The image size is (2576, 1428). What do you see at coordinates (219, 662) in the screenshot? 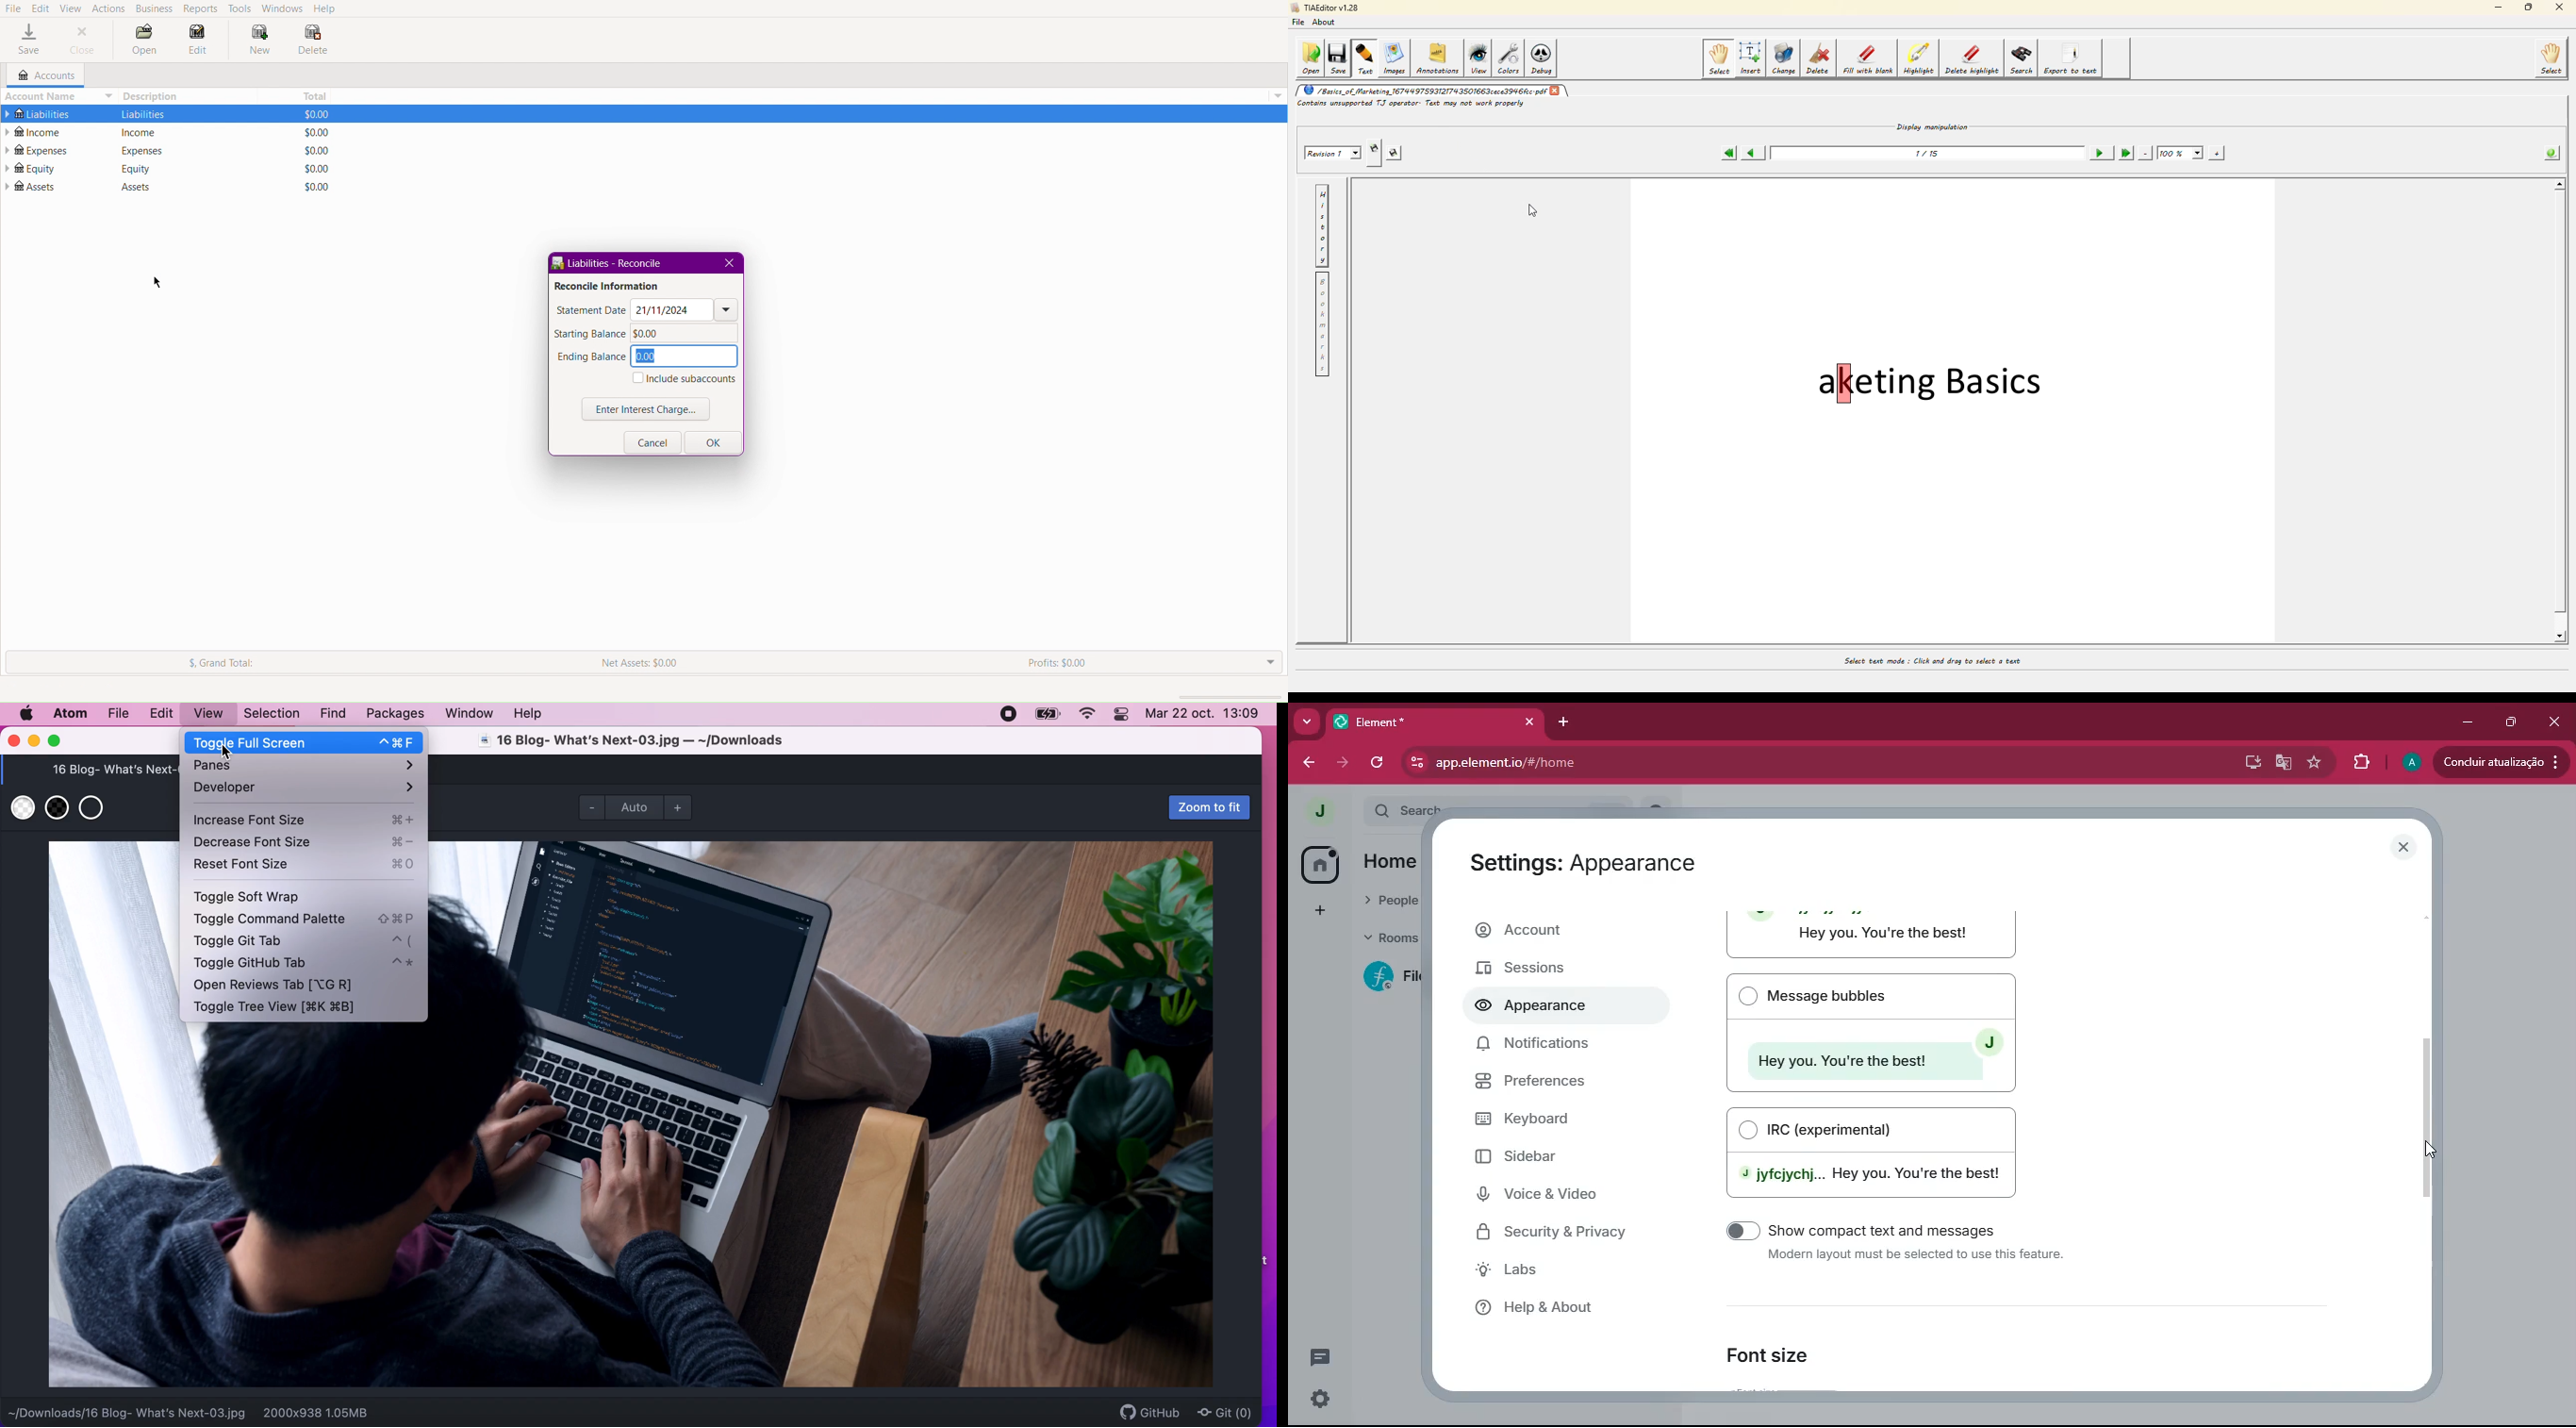
I see `Grand Total` at bounding box center [219, 662].